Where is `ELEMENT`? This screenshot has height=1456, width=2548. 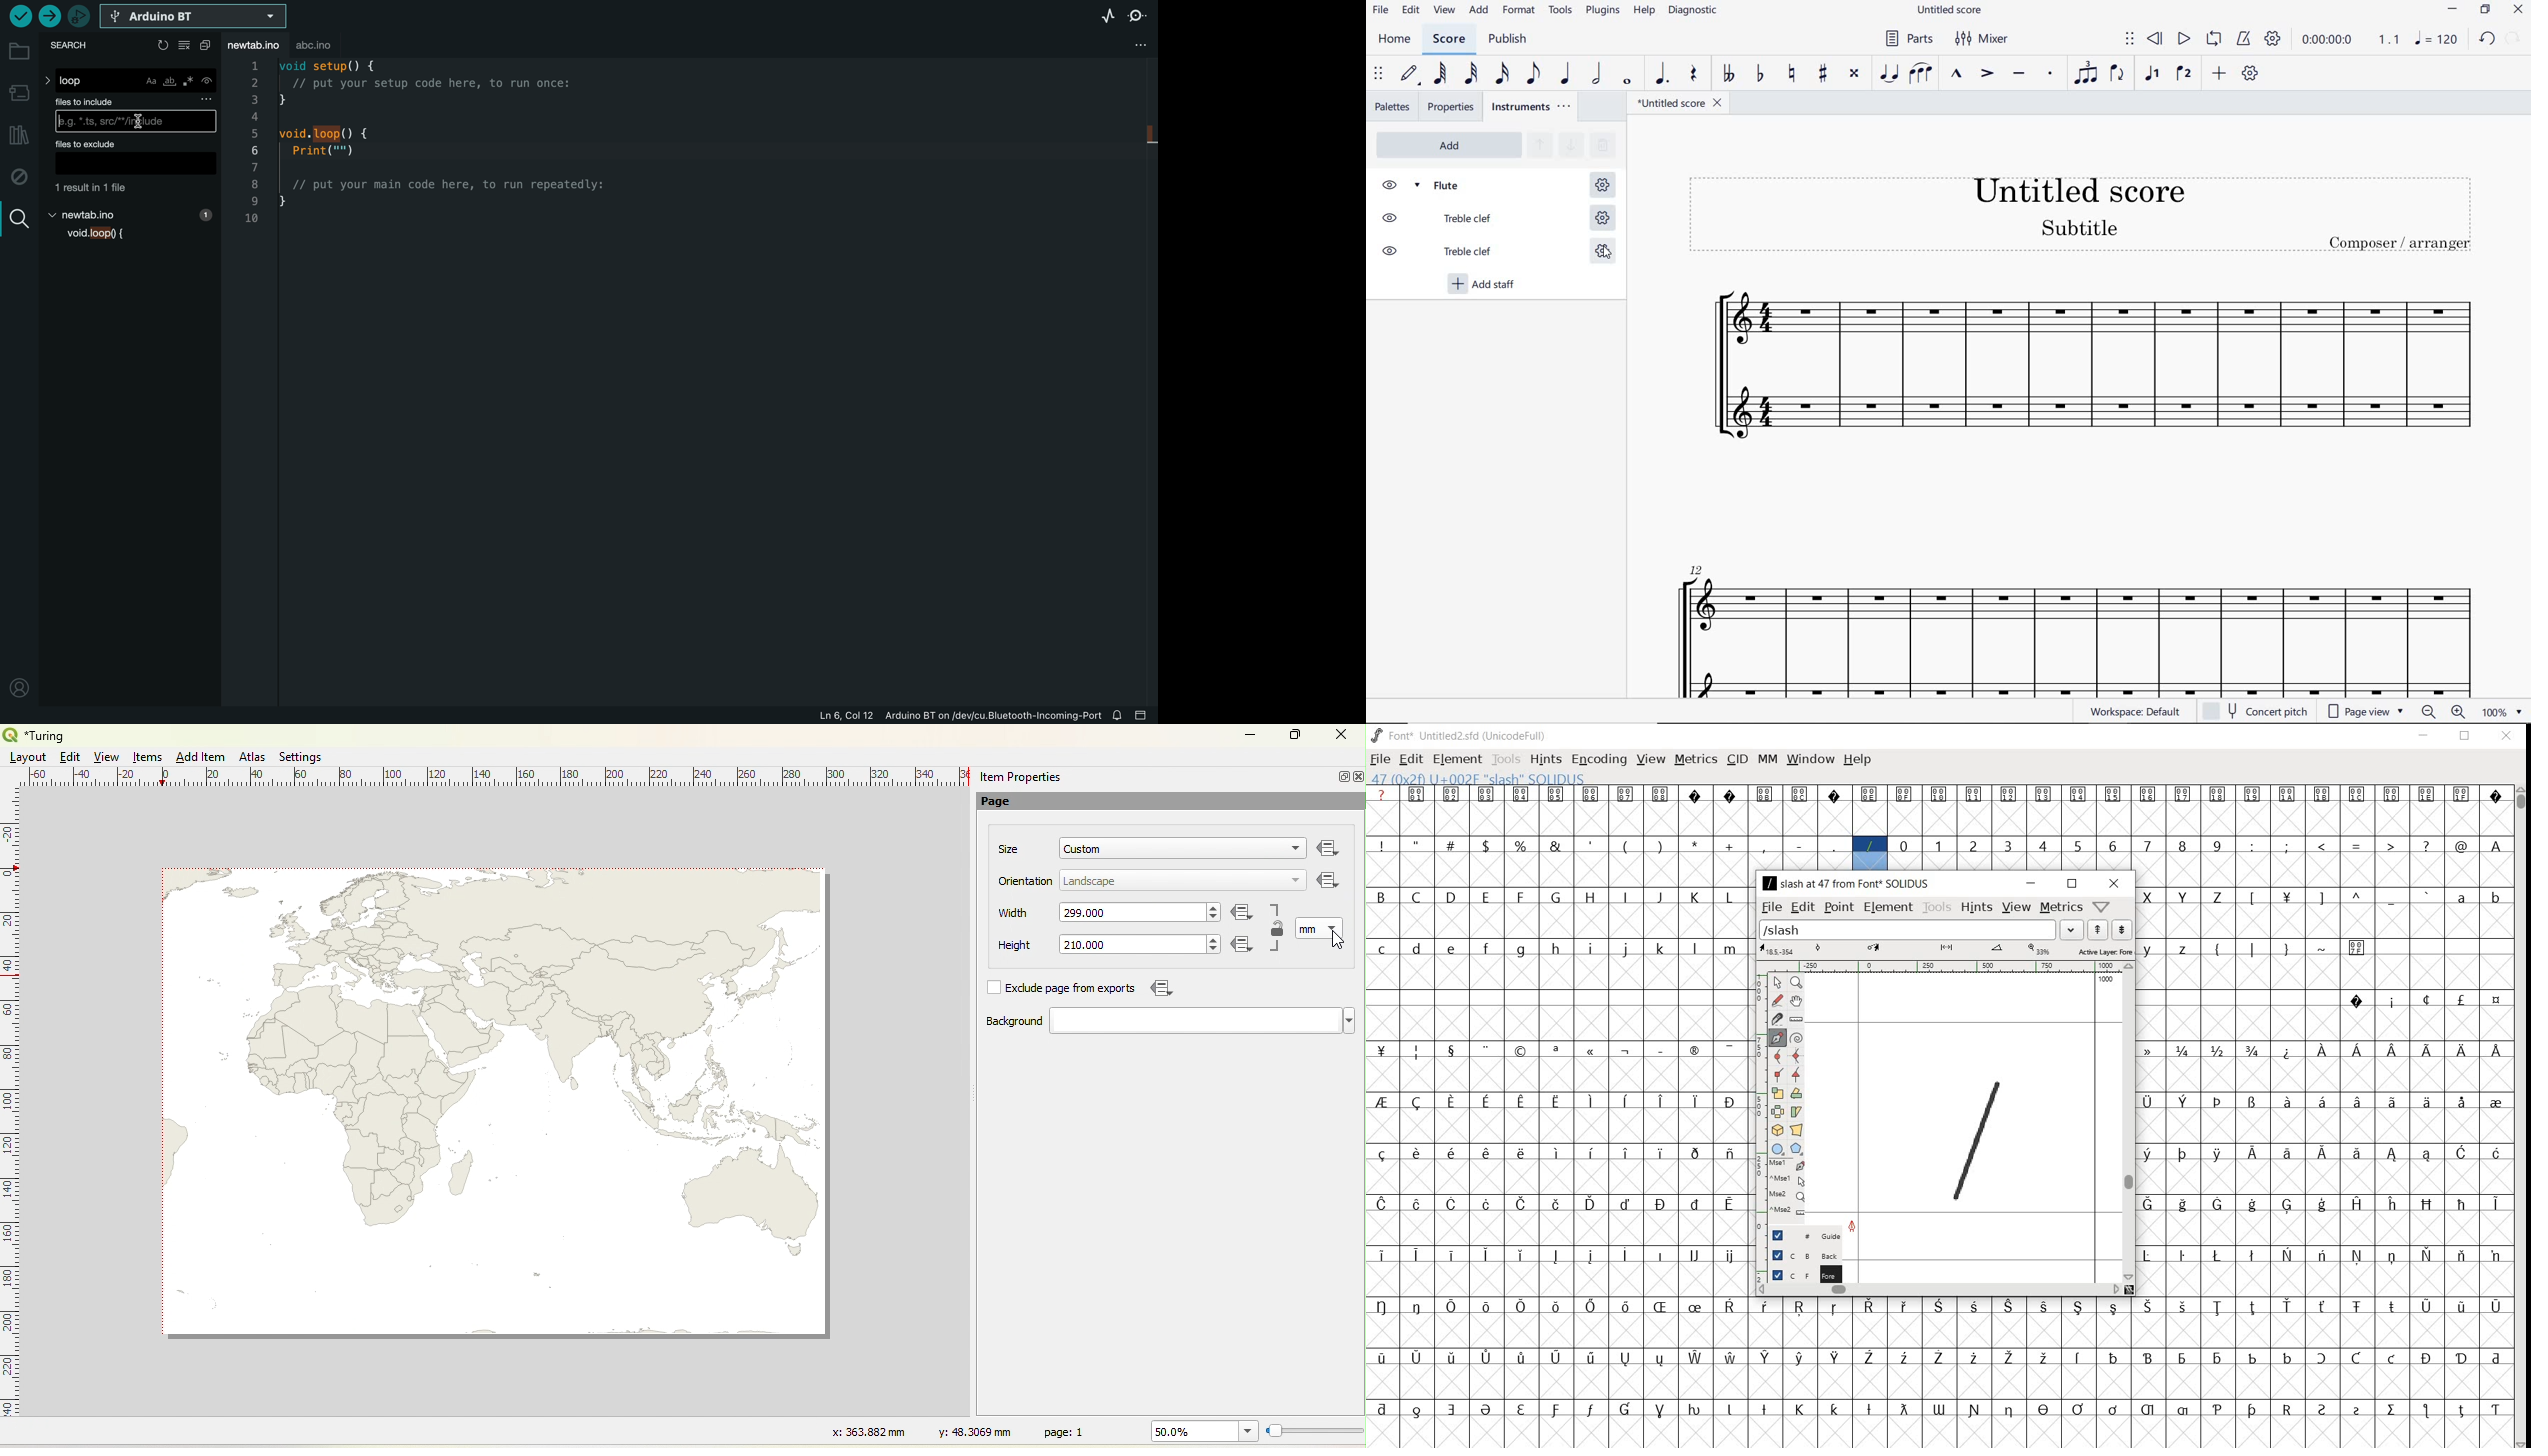 ELEMENT is located at coordinates (1457, 760).